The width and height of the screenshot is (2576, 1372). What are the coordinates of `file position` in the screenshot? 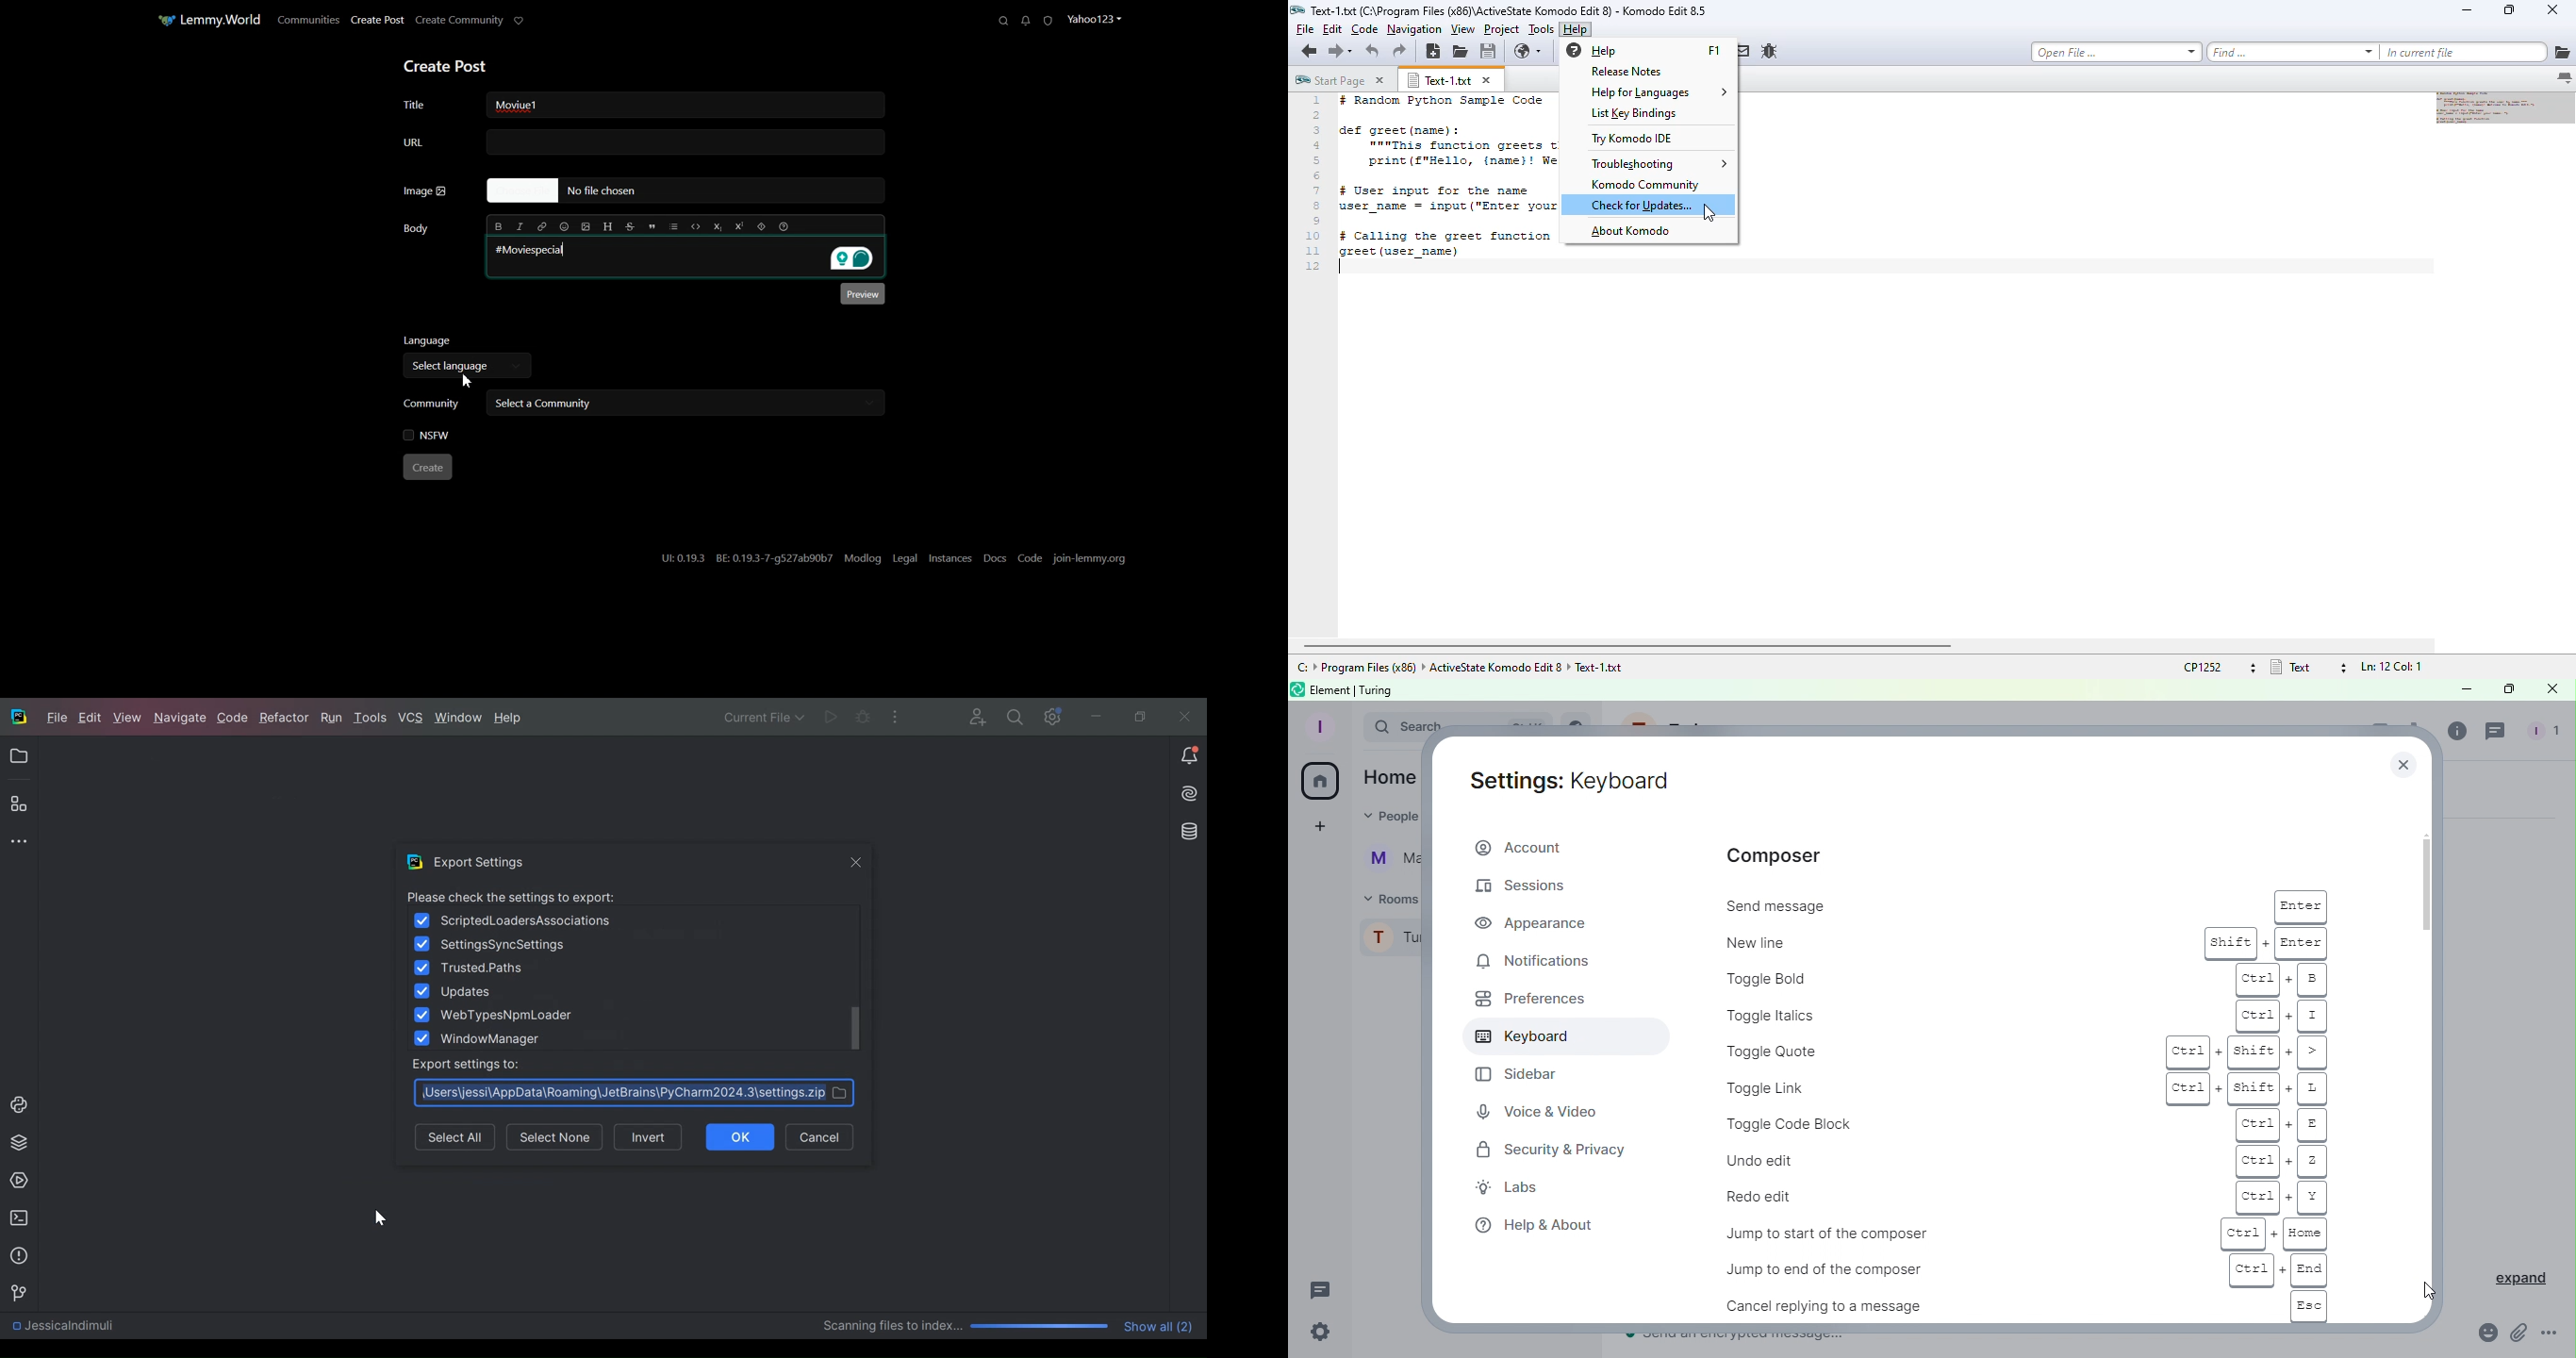 It's located at (2391, 667).